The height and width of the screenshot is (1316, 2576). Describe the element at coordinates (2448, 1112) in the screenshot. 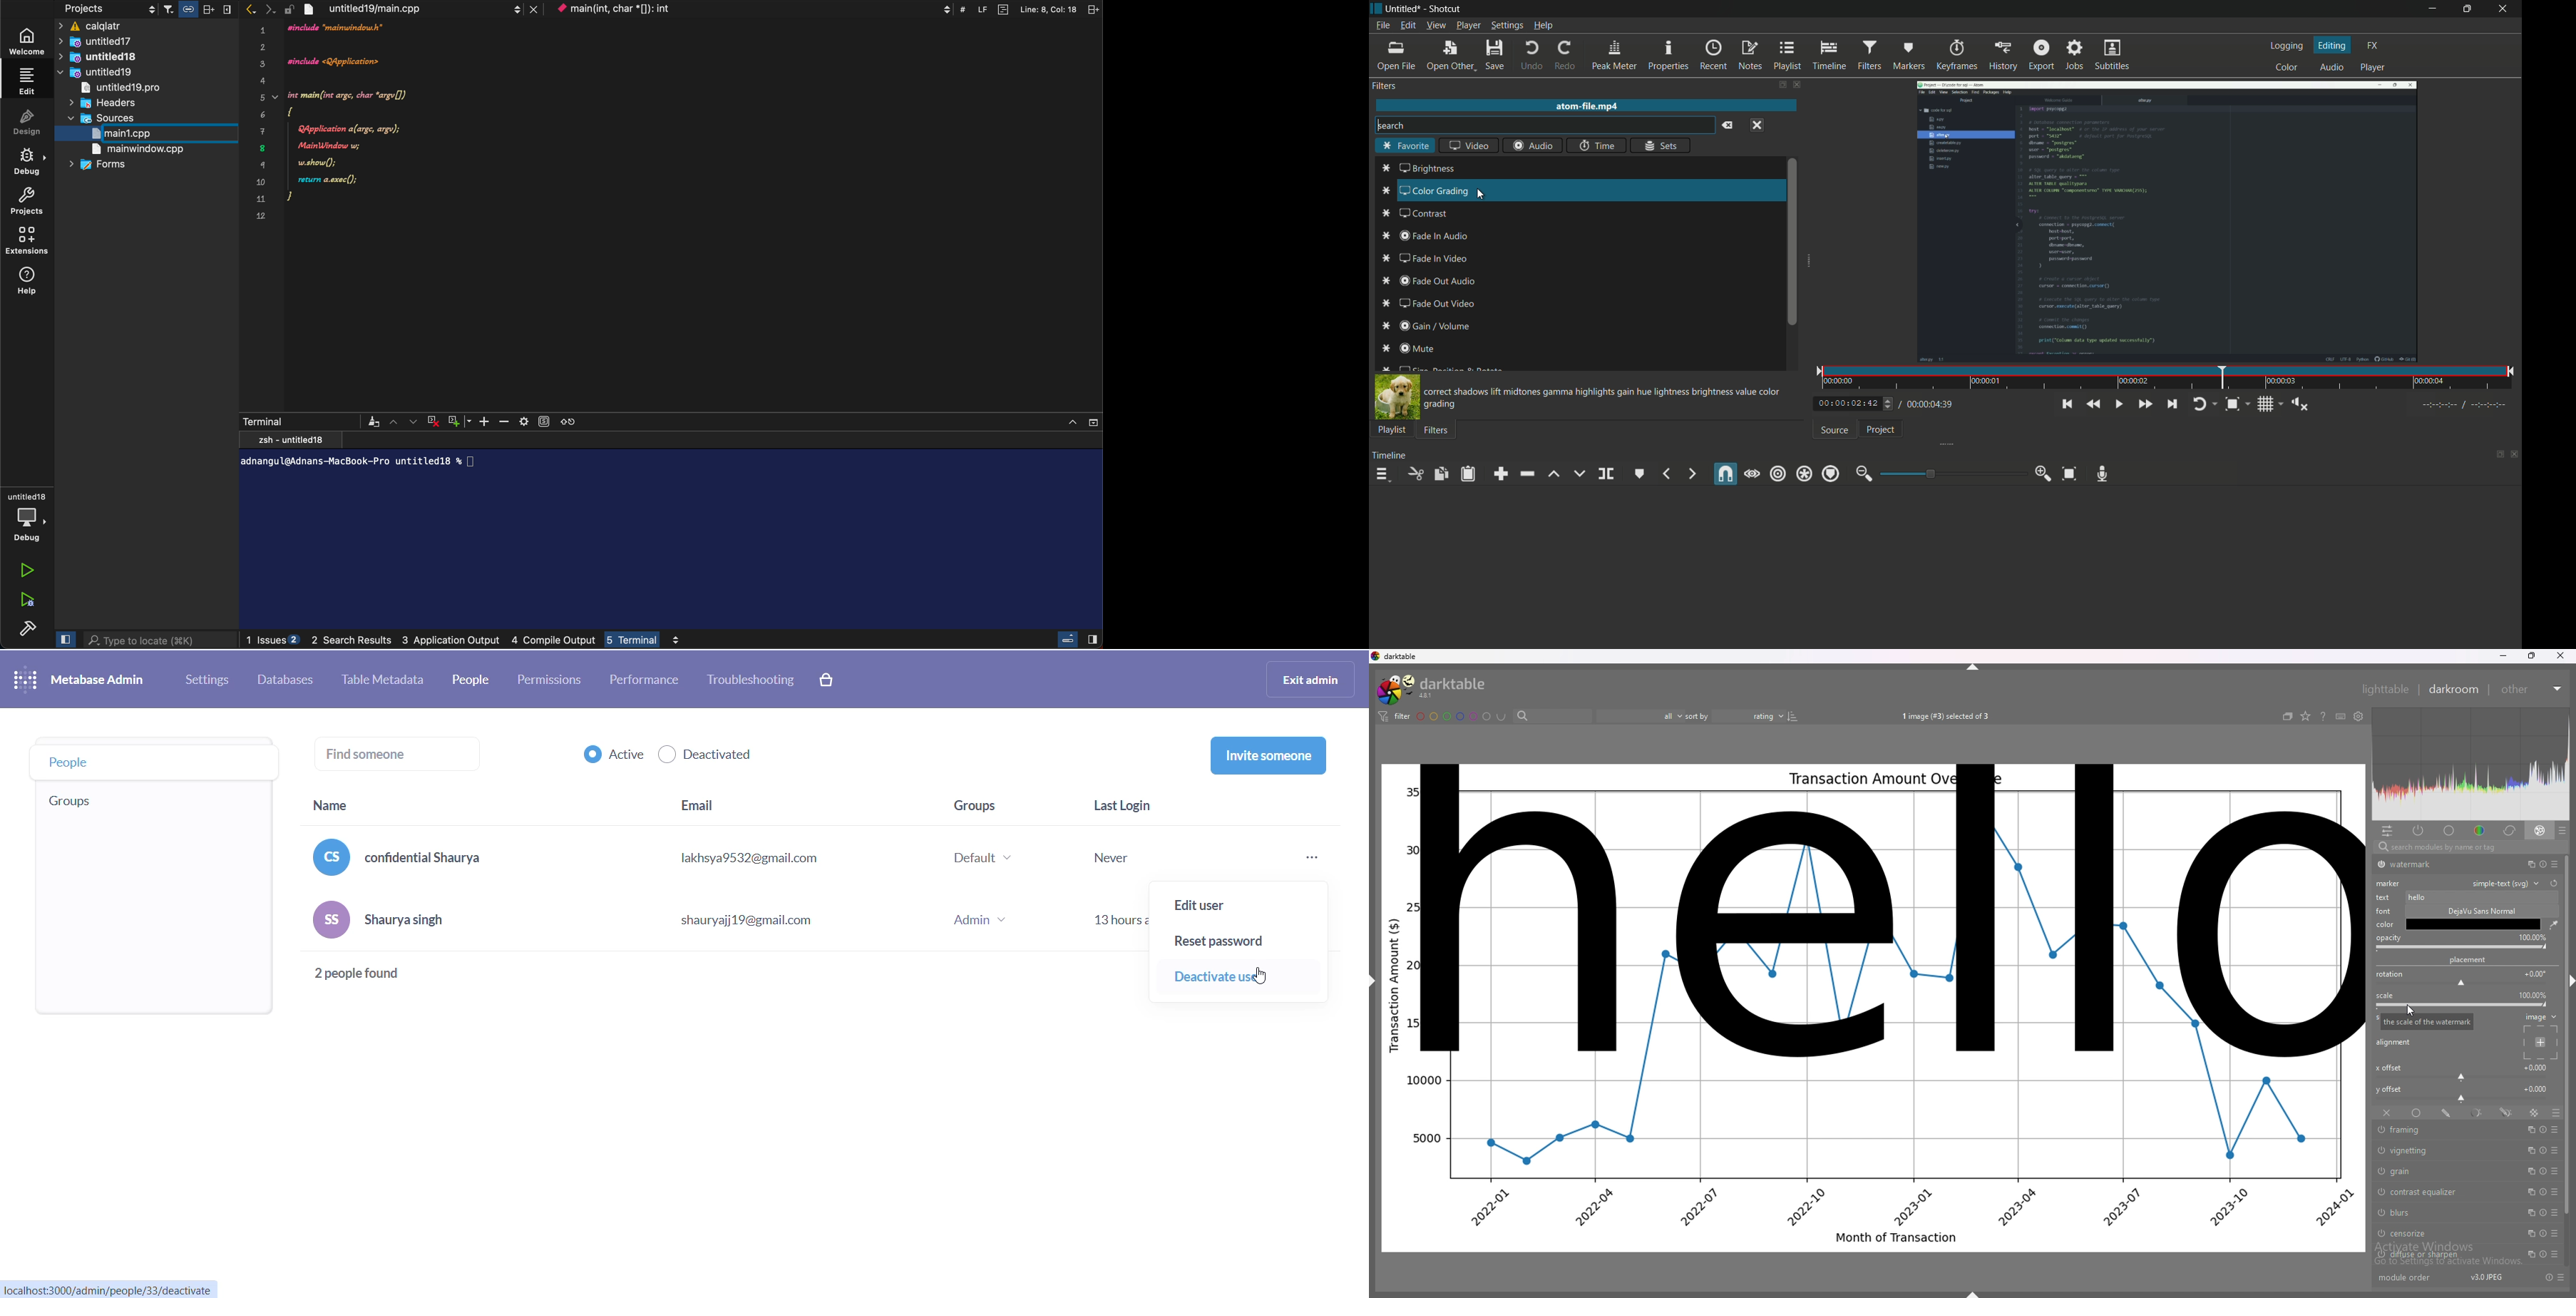

I see `drawn mask` at that location.